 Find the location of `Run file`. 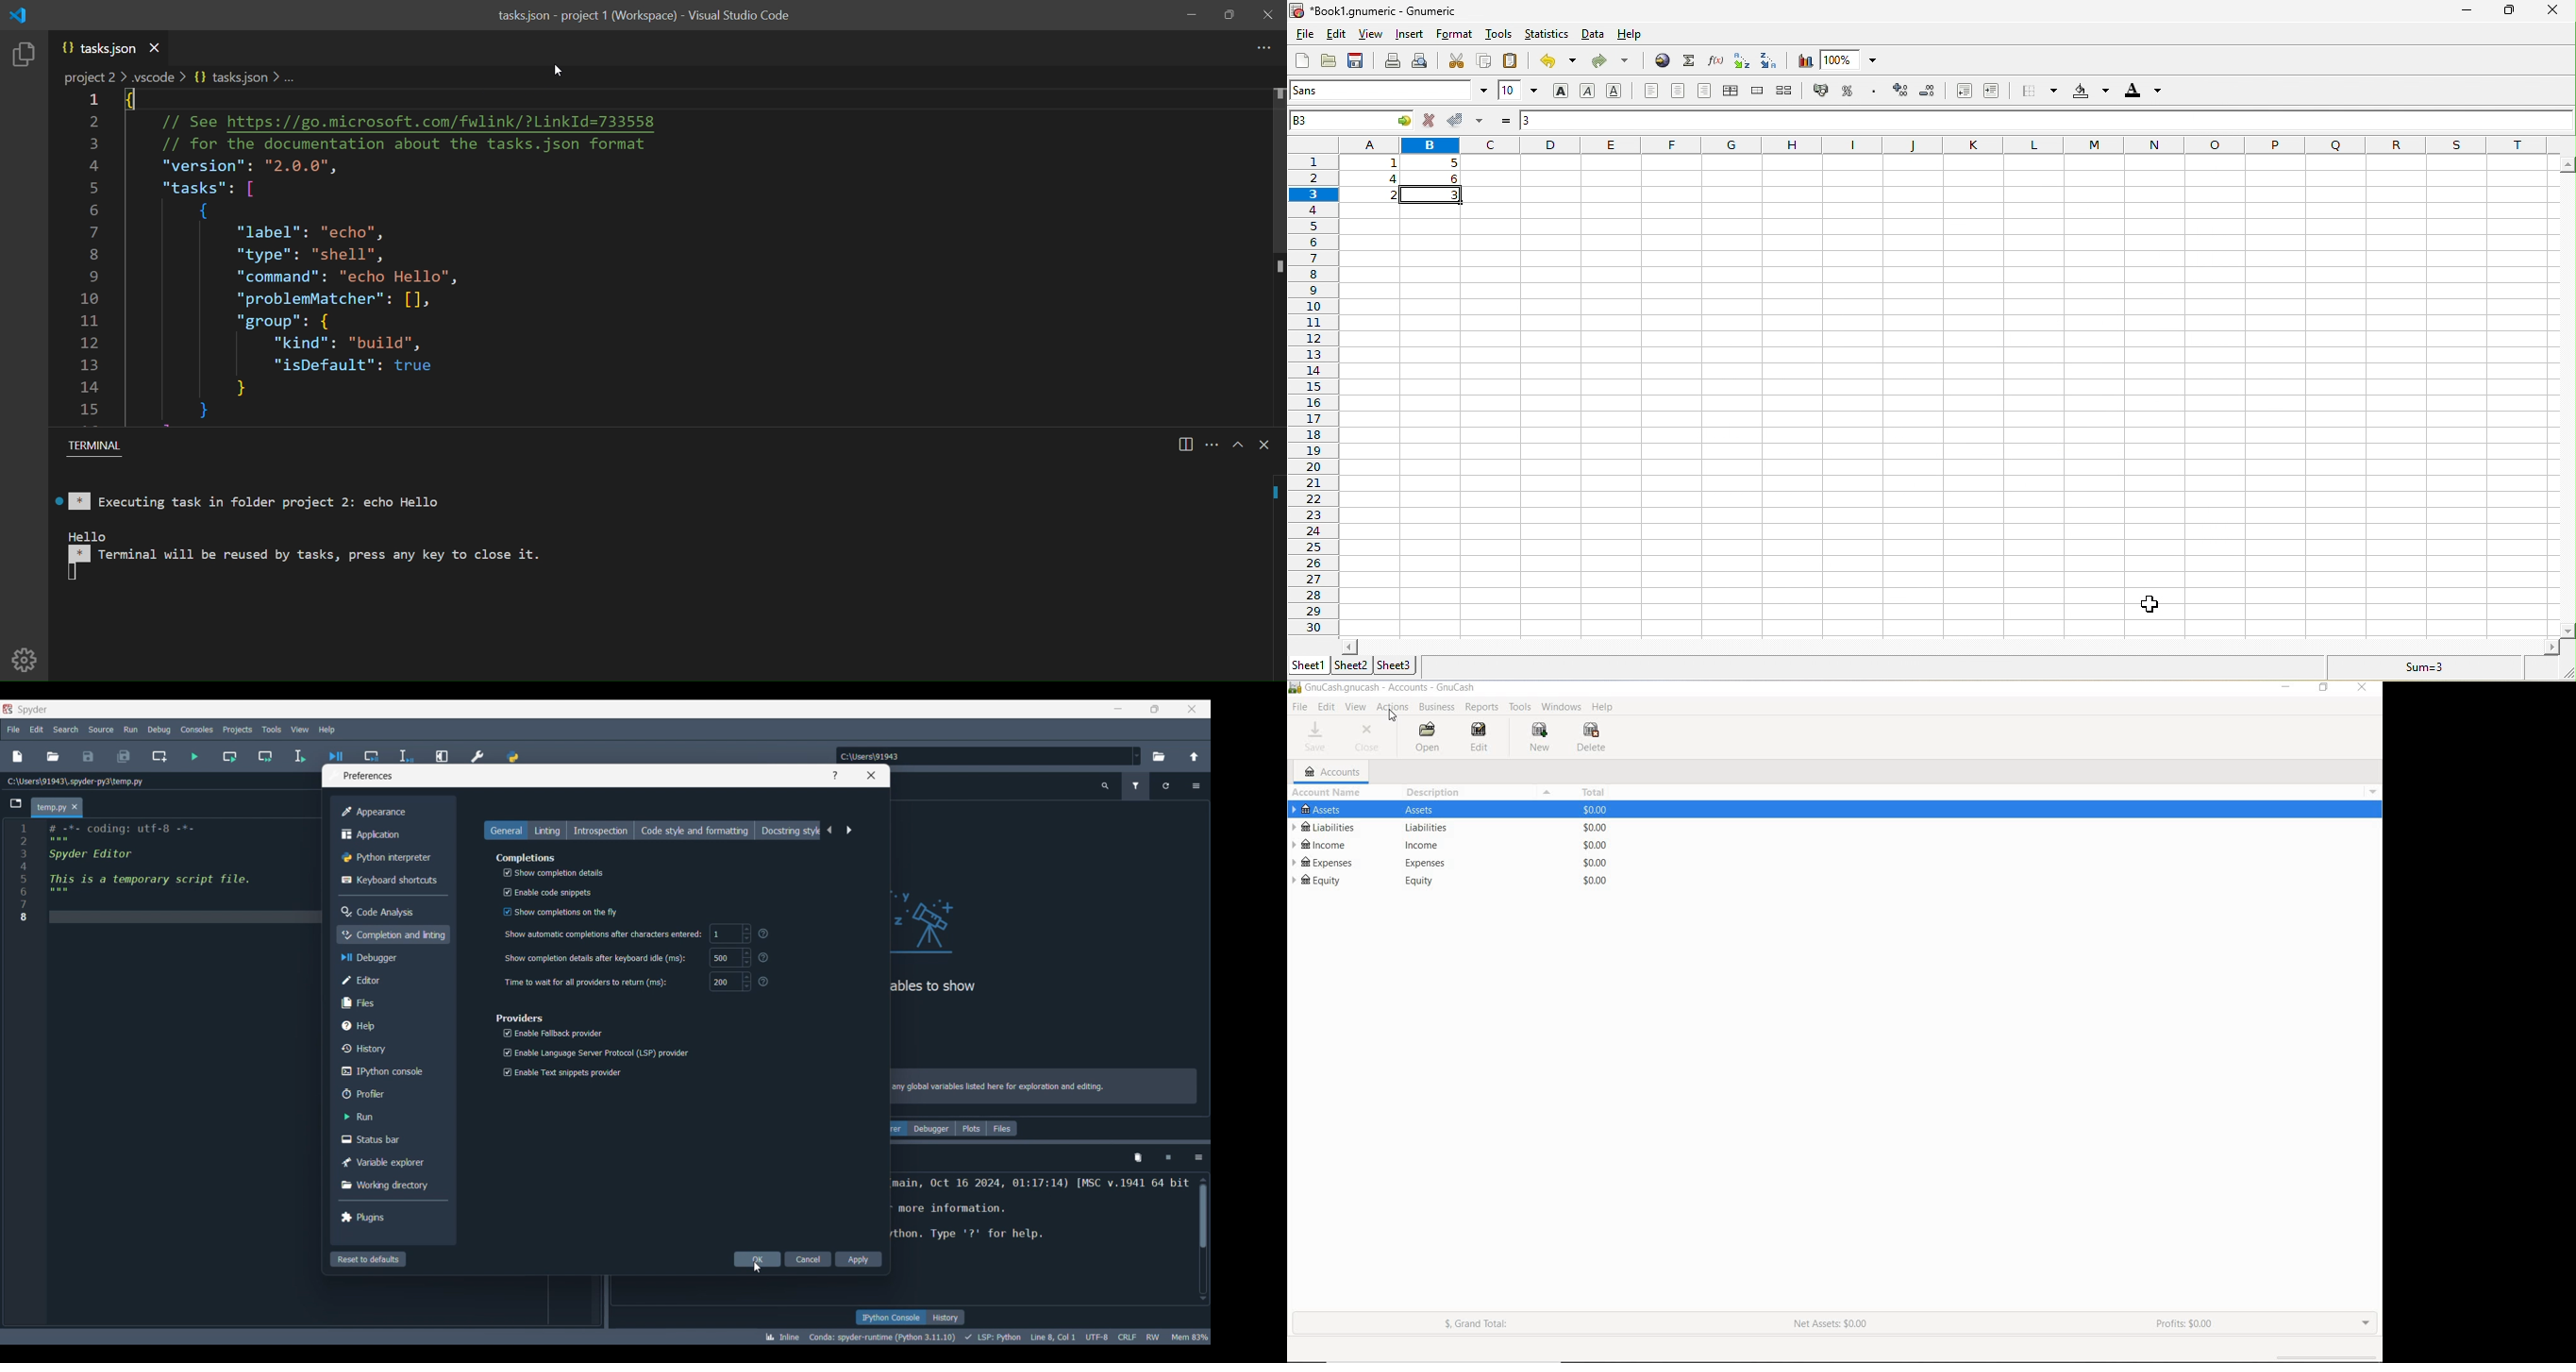

Run file is located at coordinates (194, 757).